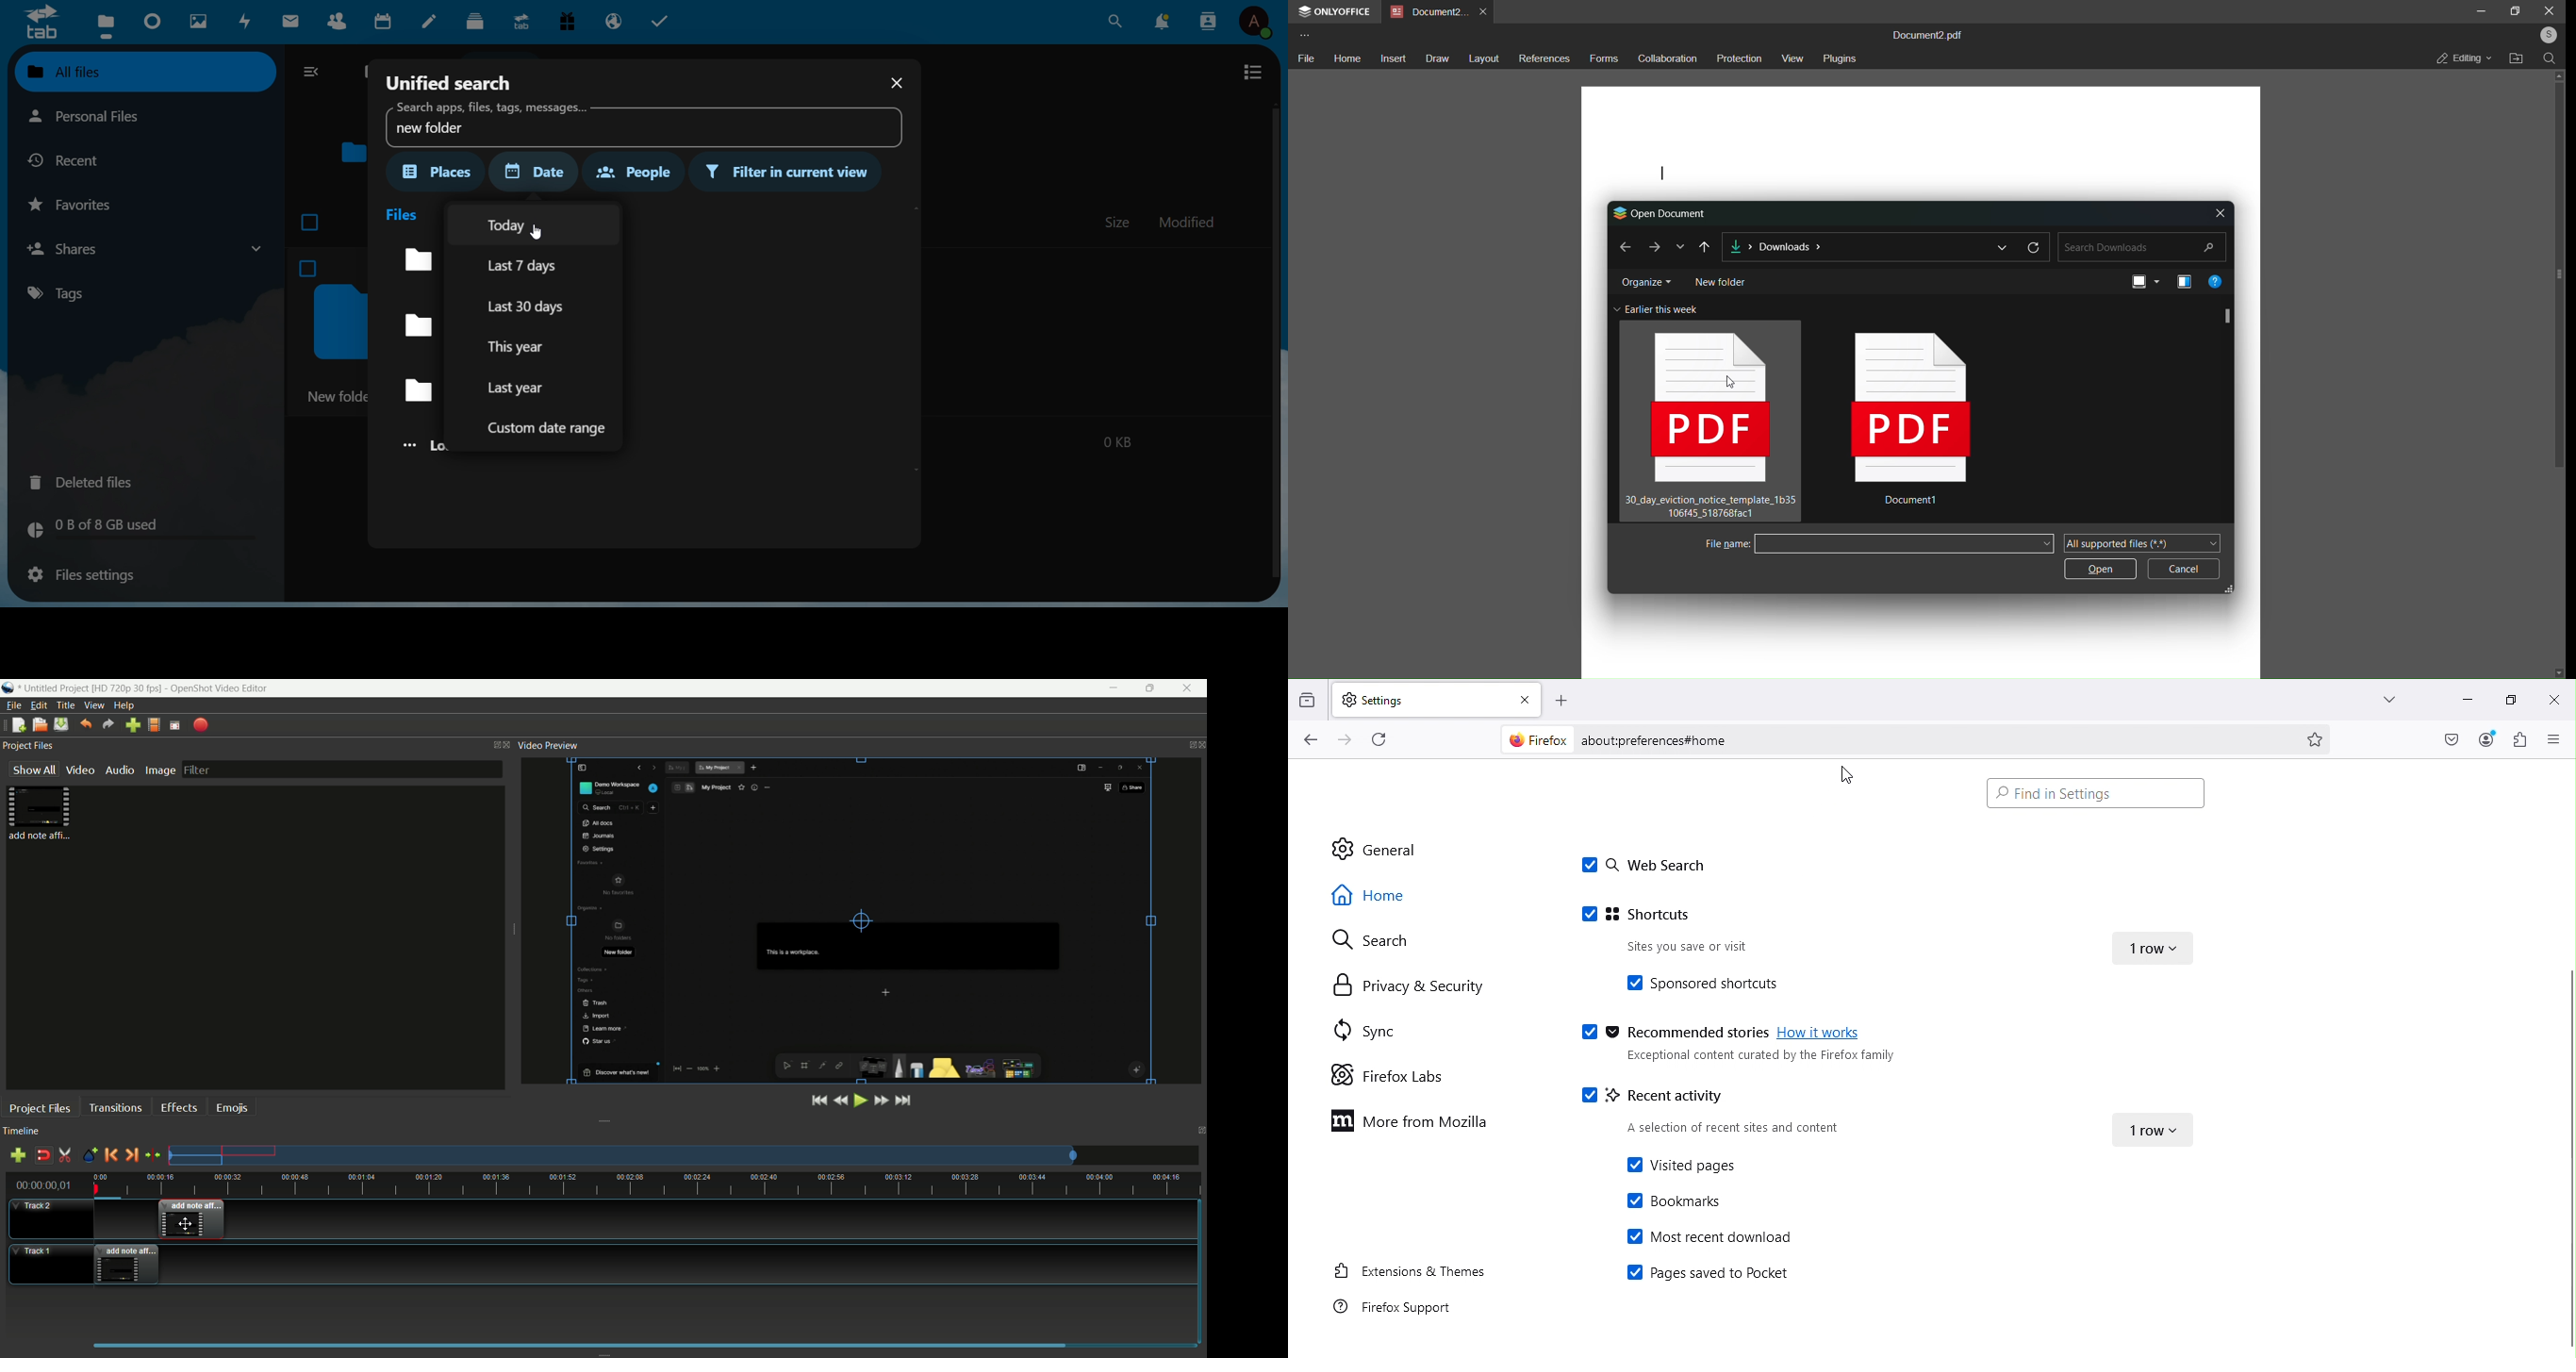 This screenshot has height=1372, width=2576. Describe the element at coordinates (790, 173) in the screenshot. I see `filter in current view` at that location.